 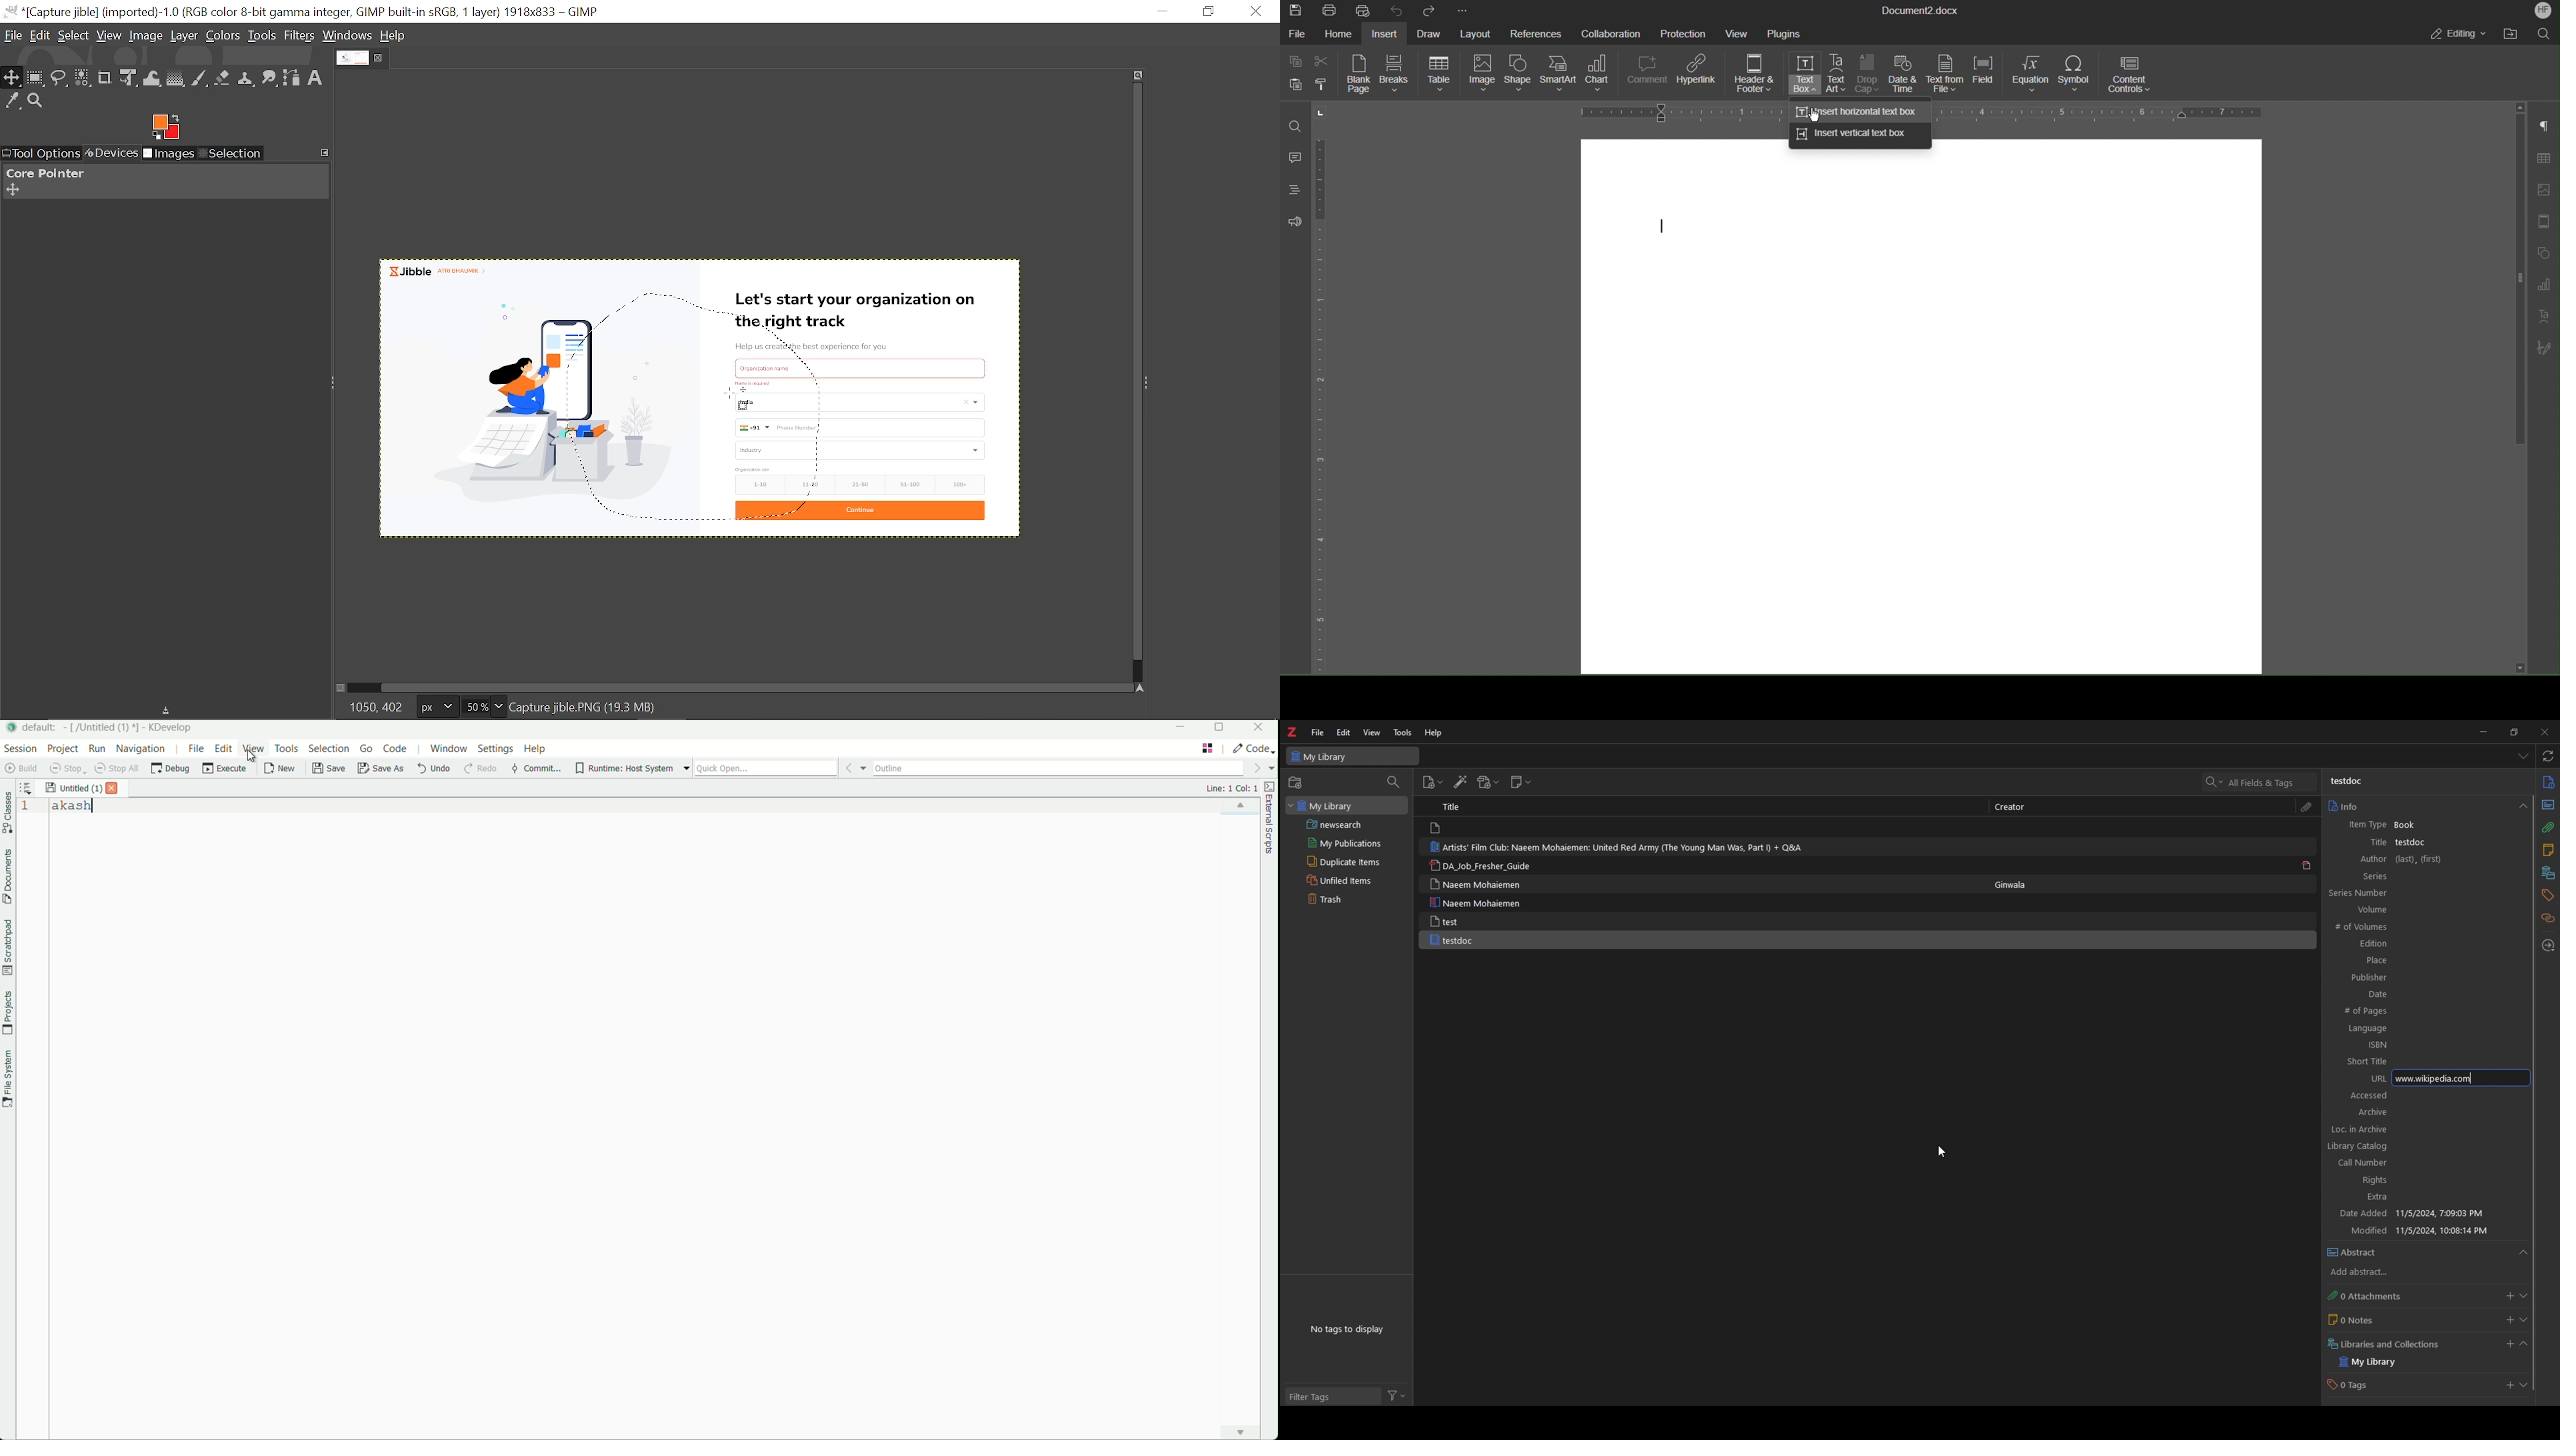 What do you see at coordinates (2403, 945) in the screenshot?
I see `Edition` at bounding box center [2403, 945].